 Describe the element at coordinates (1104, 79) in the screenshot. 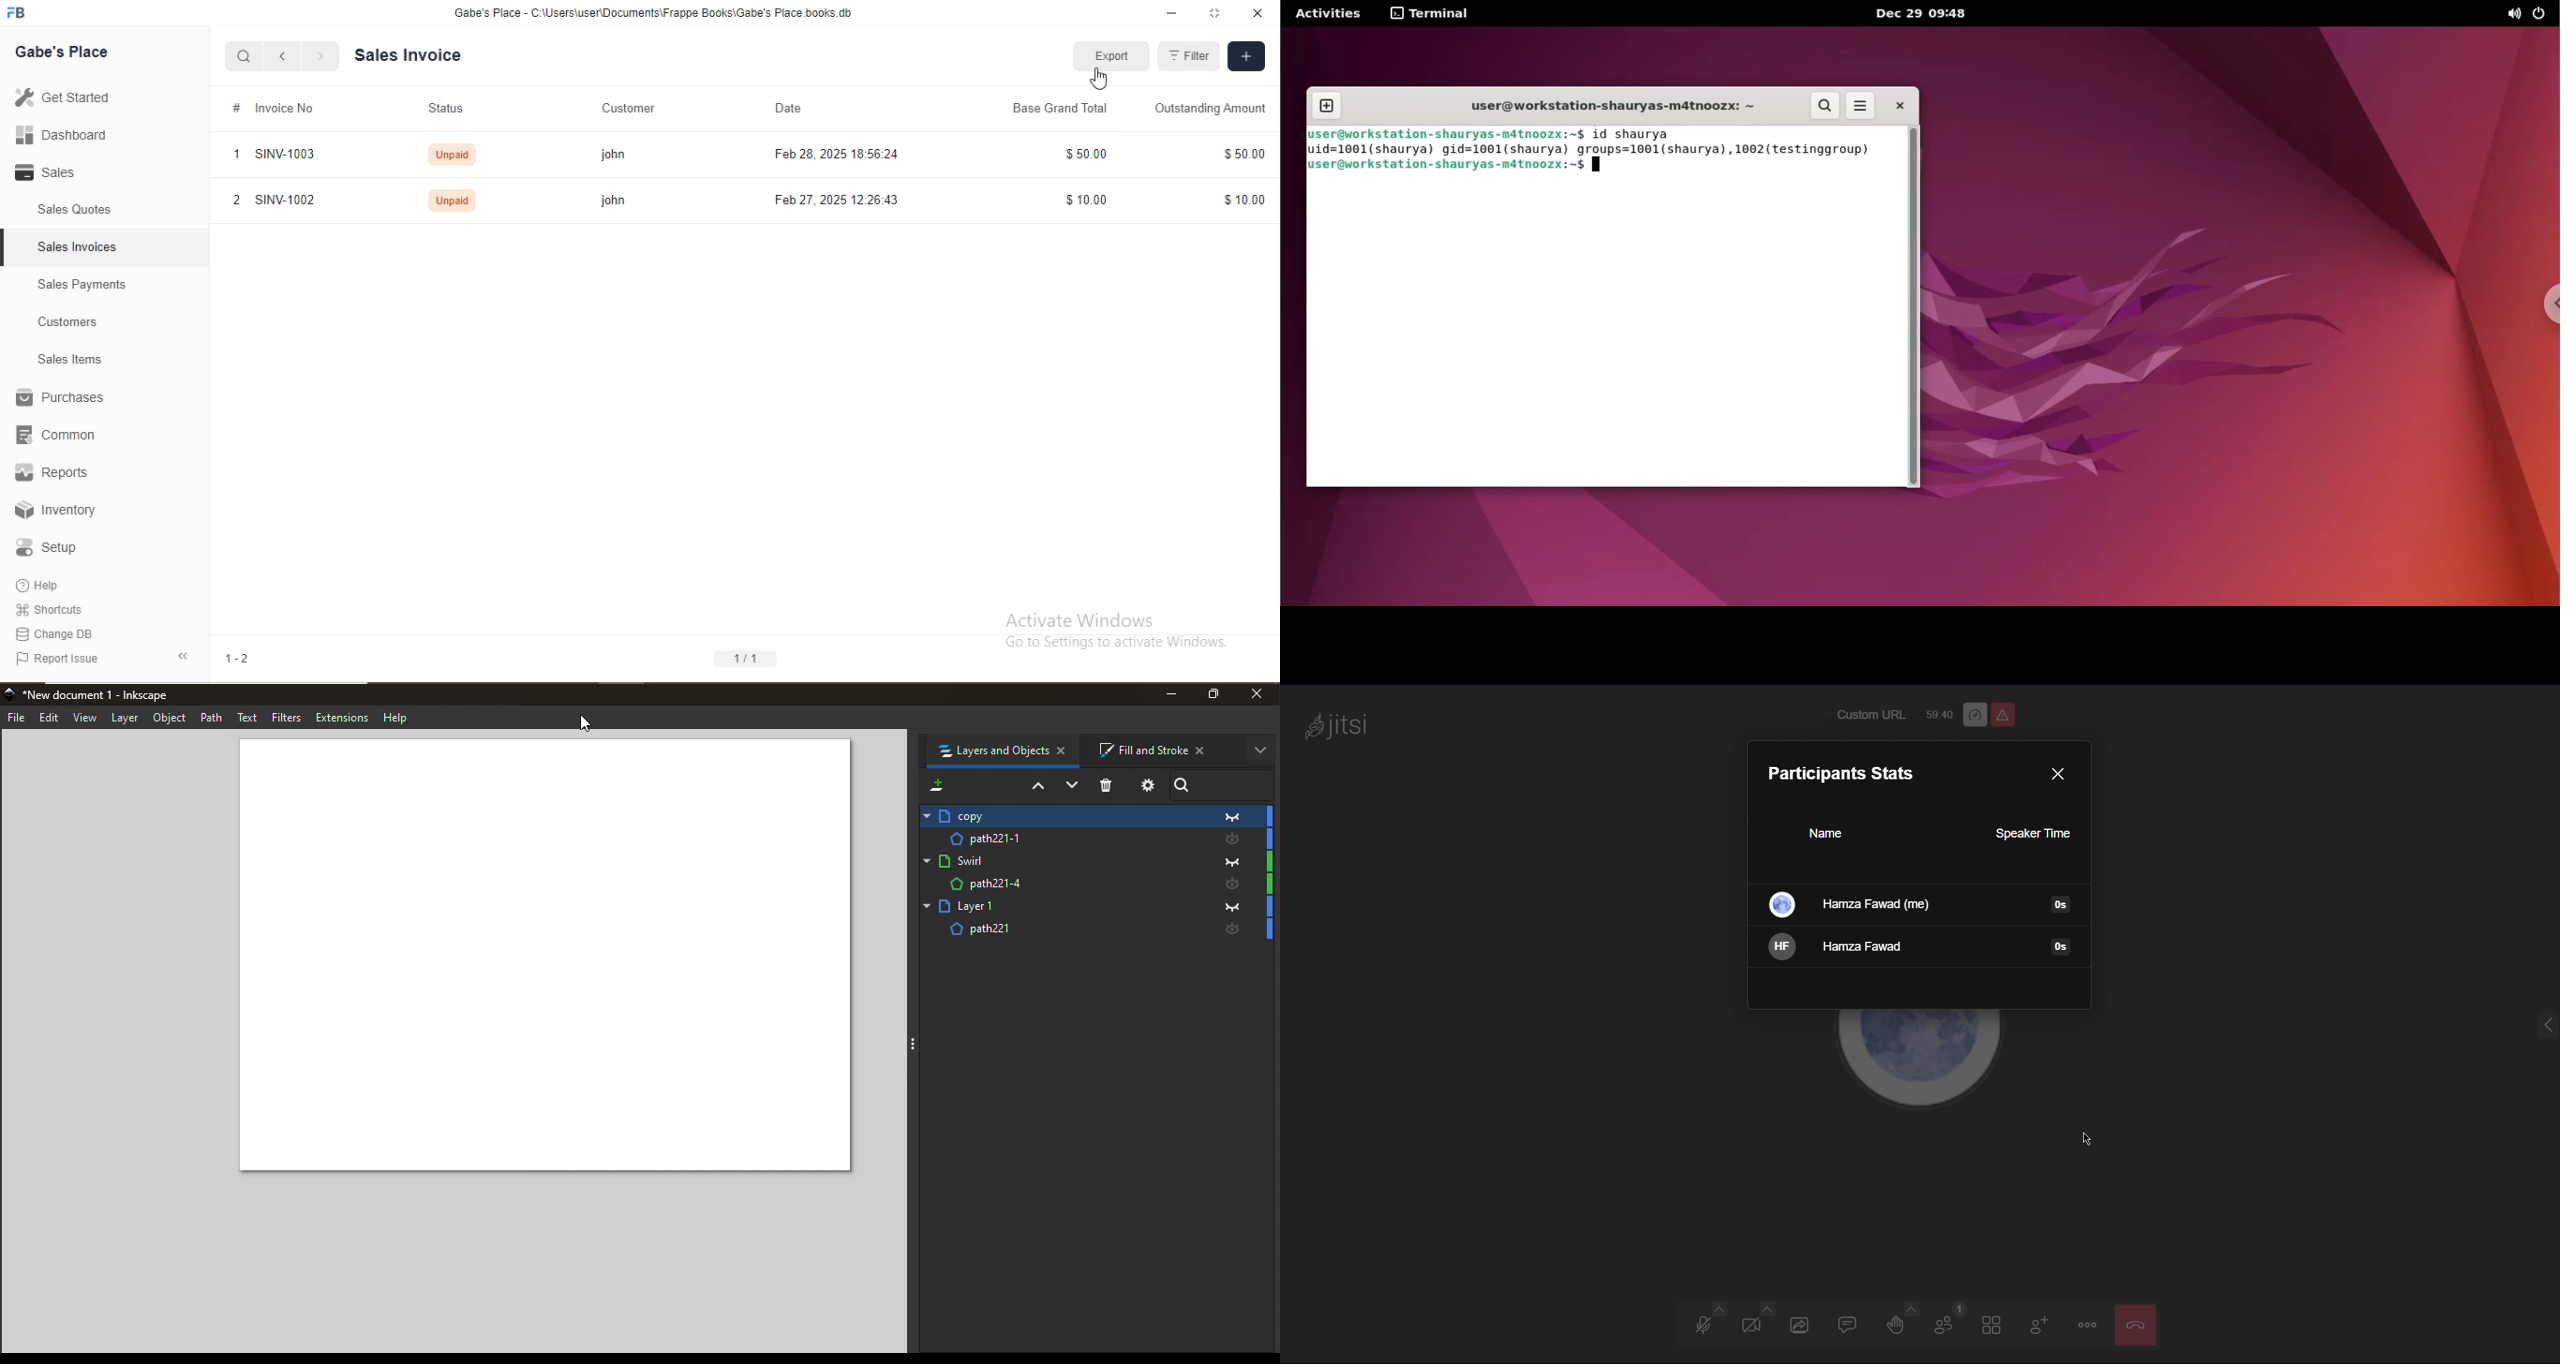

I see `cursor` at that location.